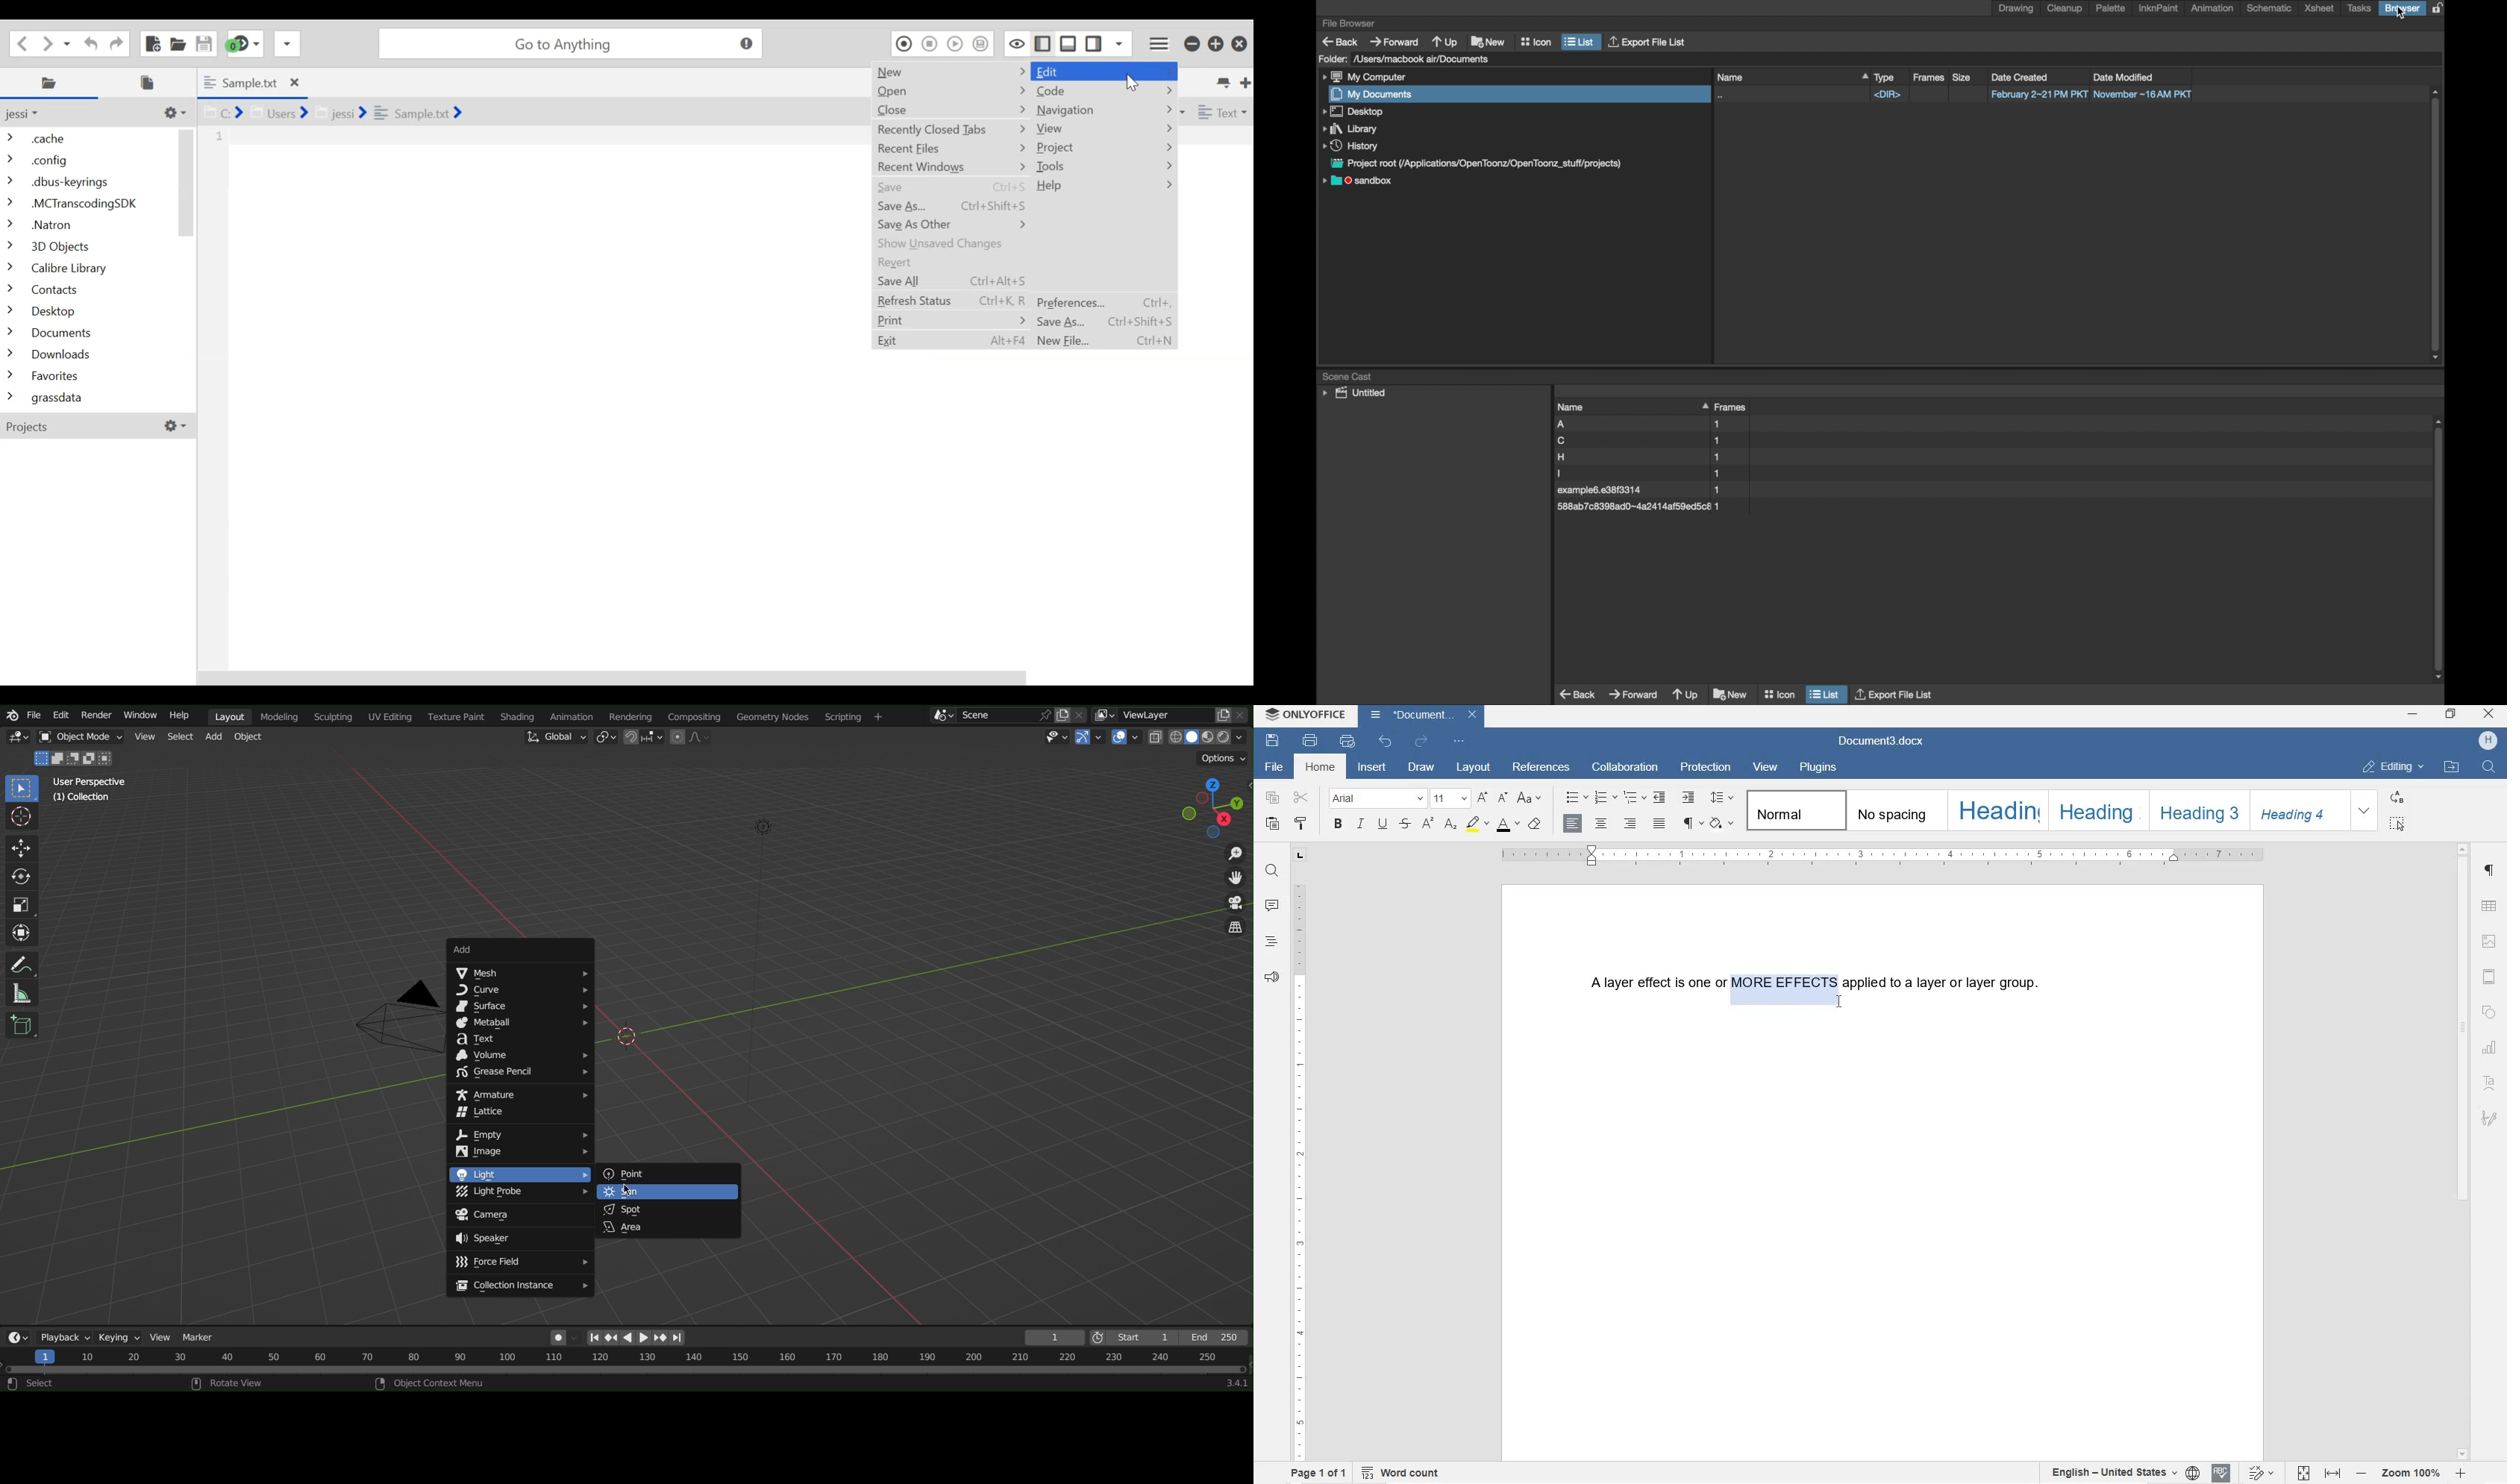 This screenshot has width=2520, height=1484. Describe the element at coordinates (1427, 824) in the screenshot. I see `SUPERSCRIPT` at that location.